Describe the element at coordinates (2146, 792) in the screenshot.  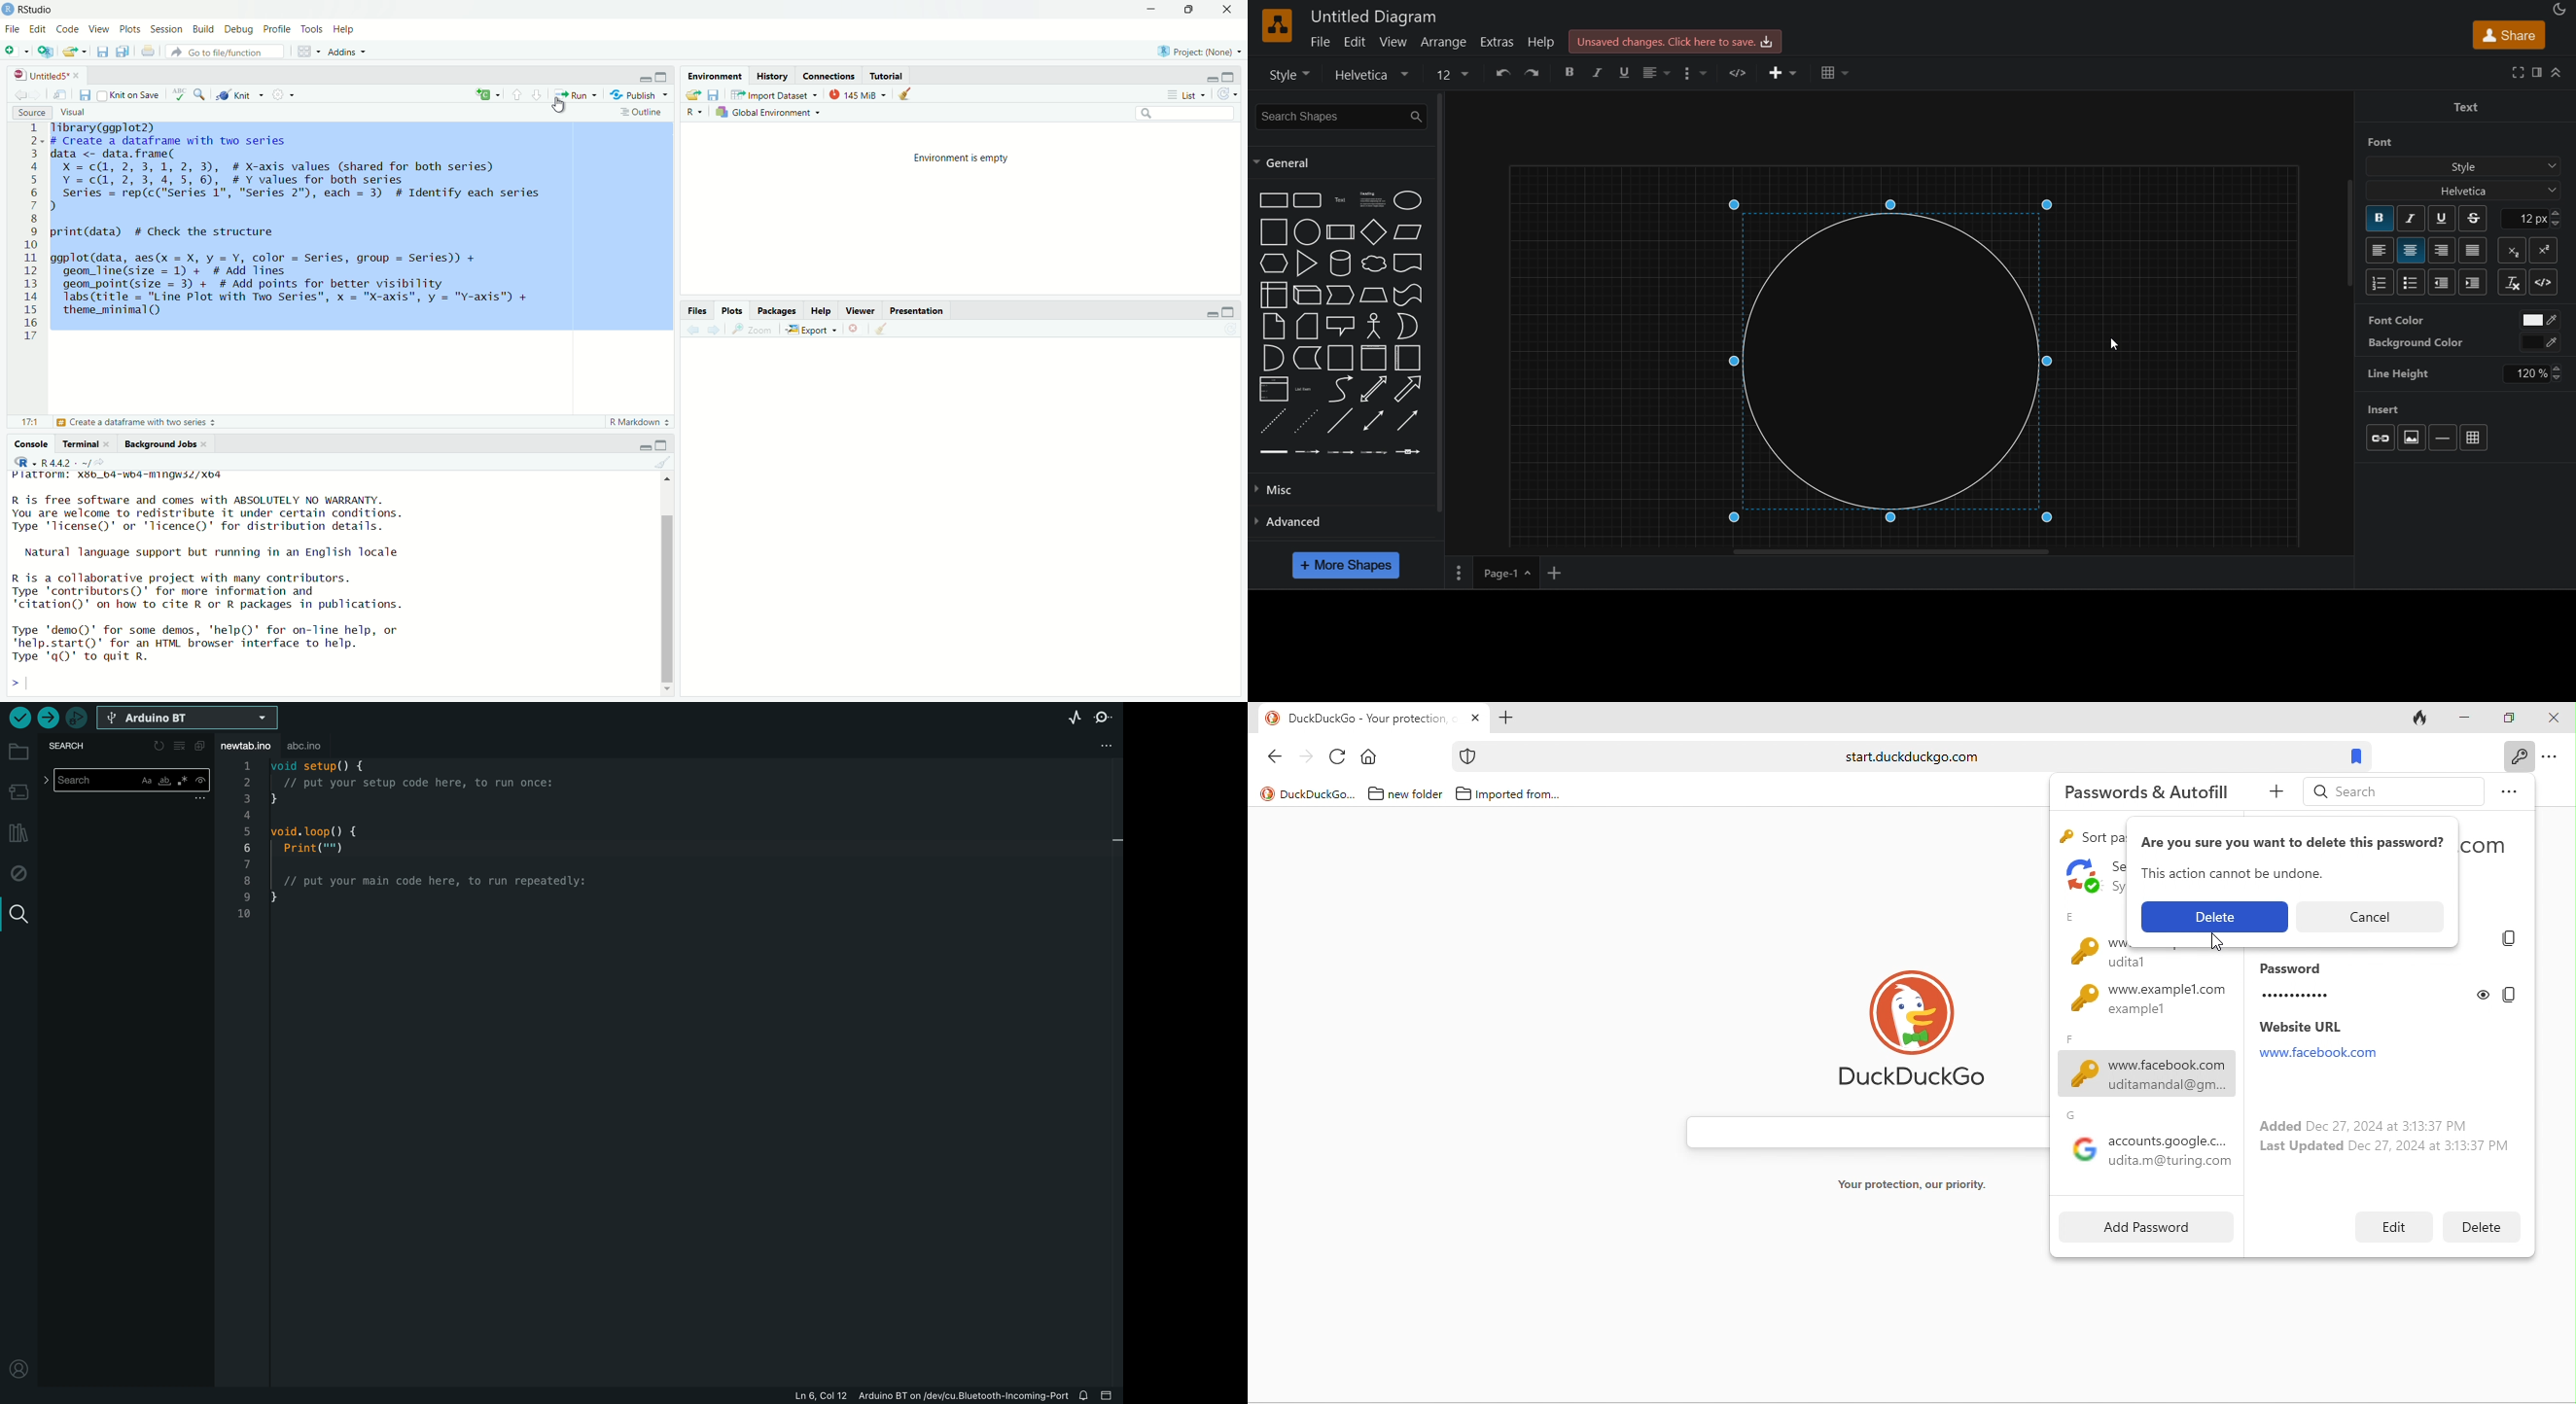
I see `password and autofill` at that location.